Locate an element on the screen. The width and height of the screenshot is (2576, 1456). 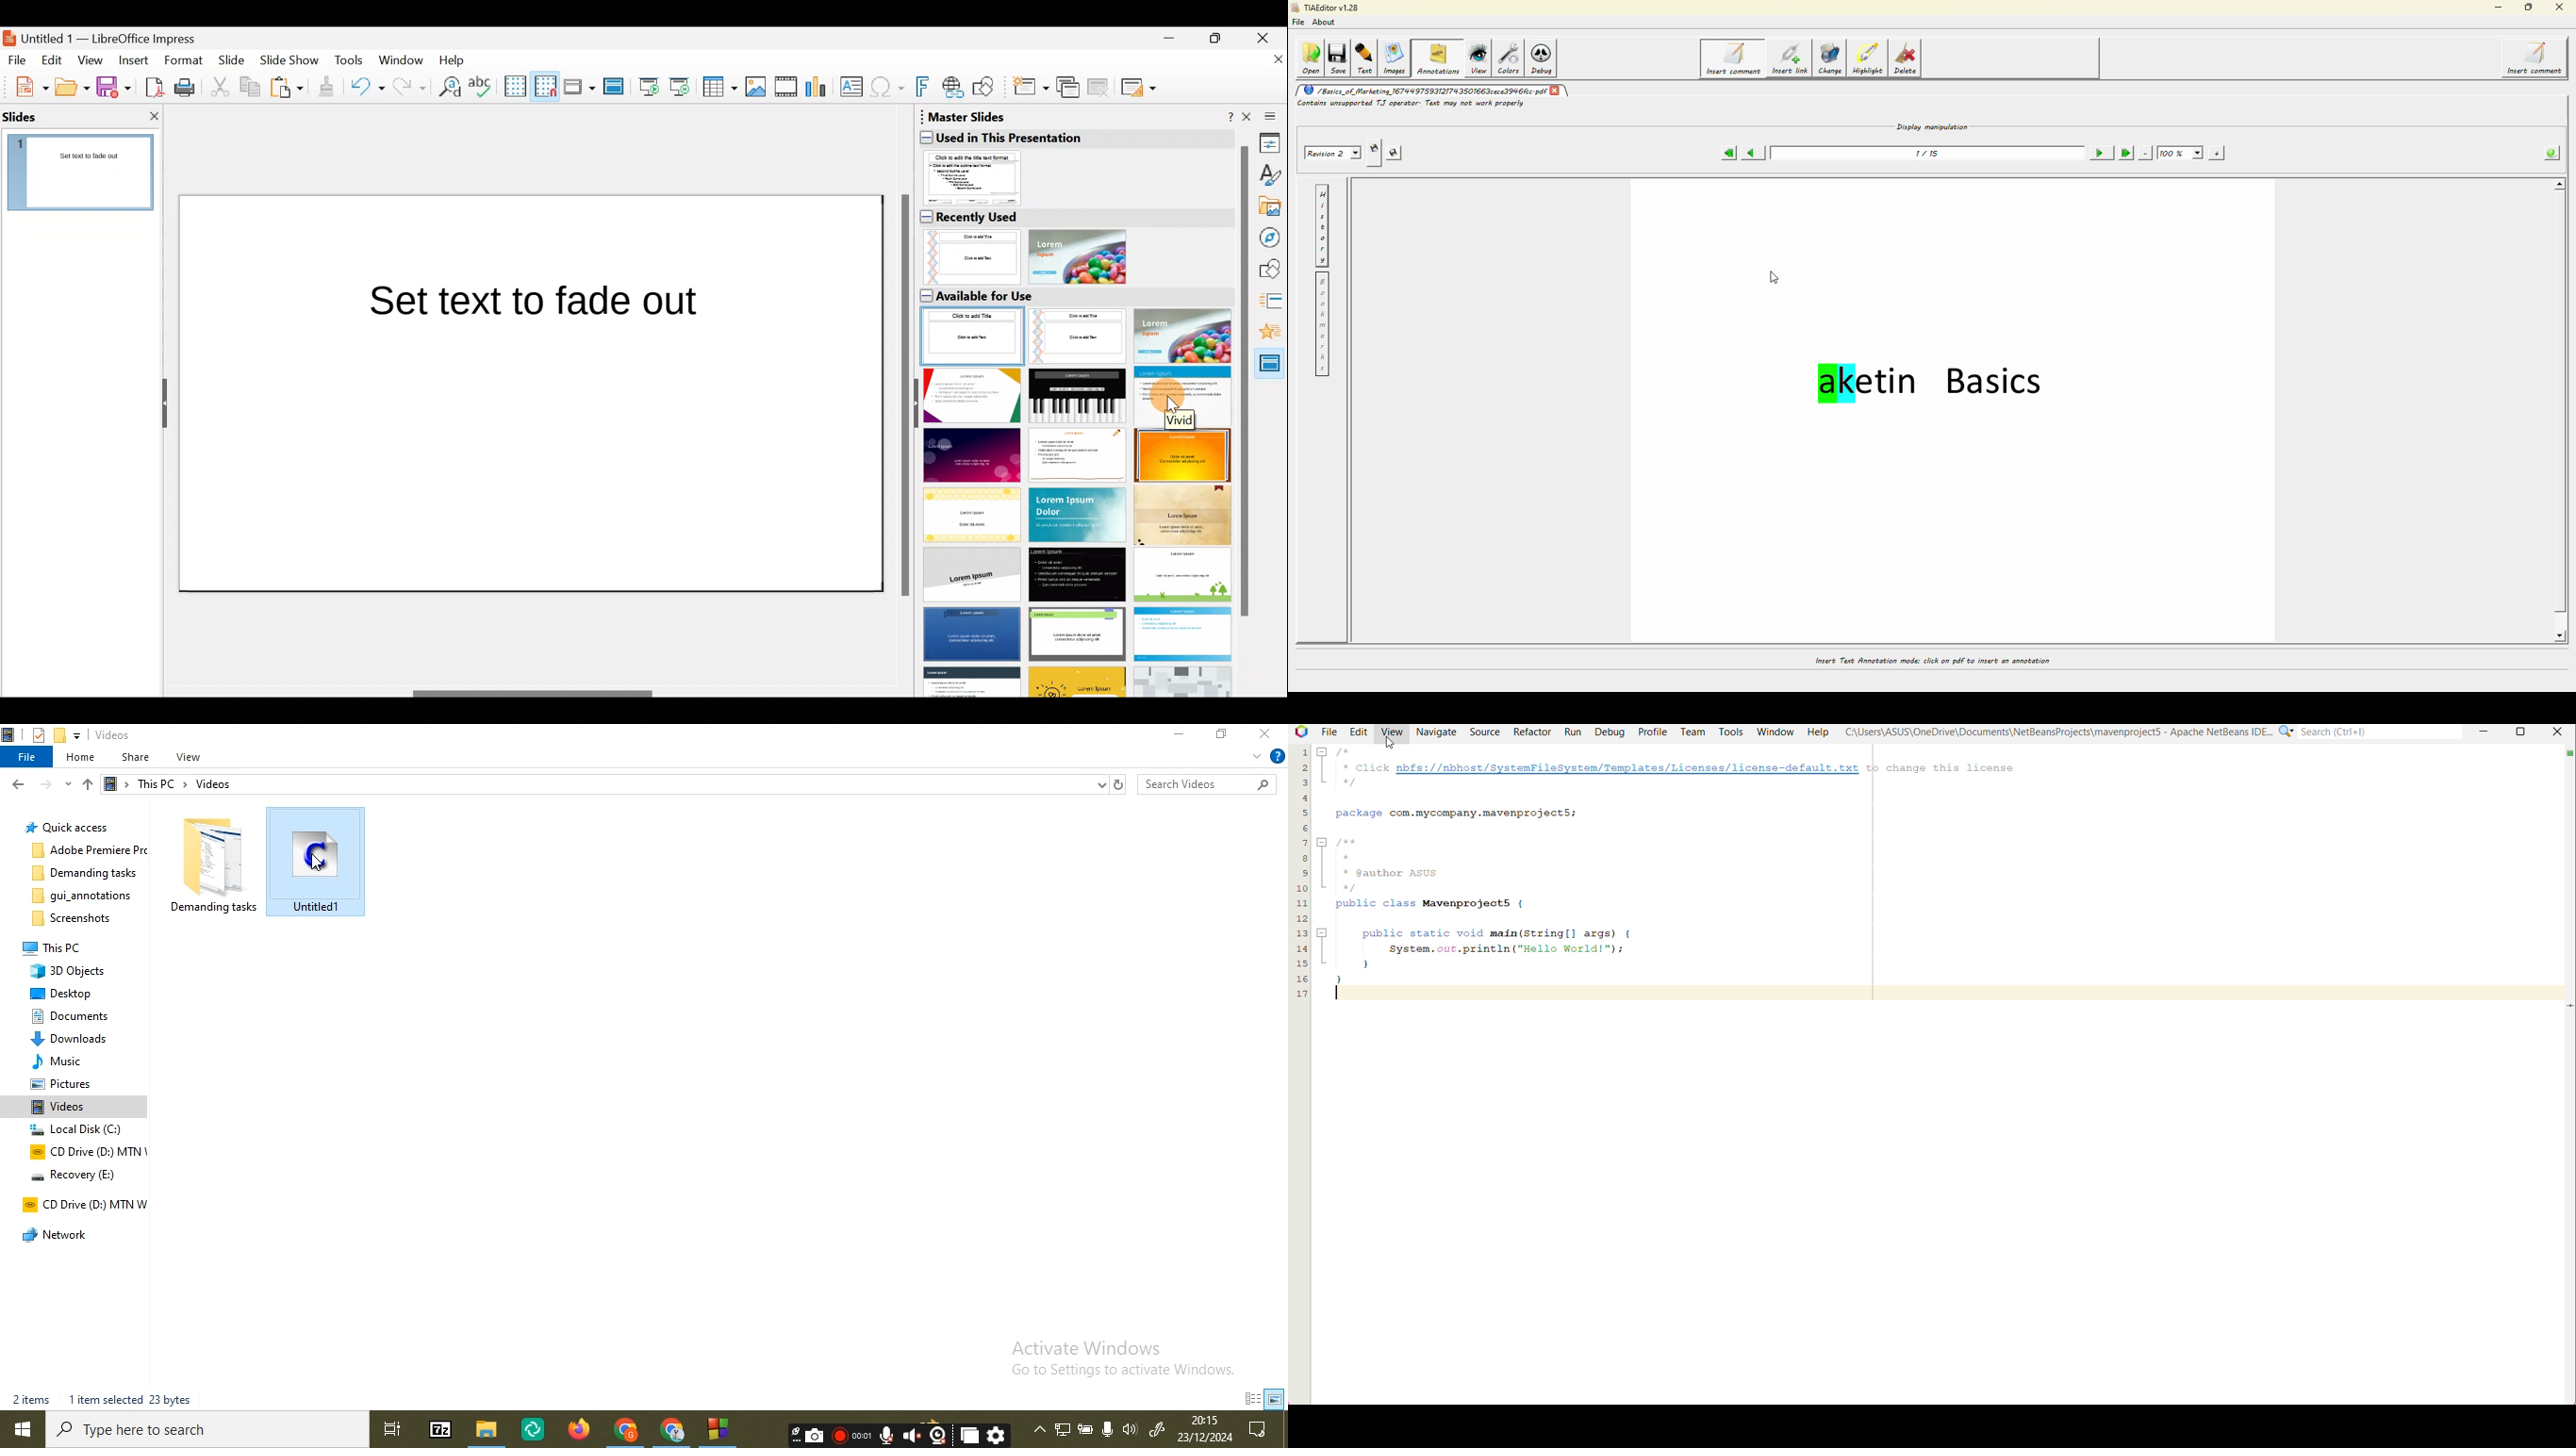
Properties is located at coordinates (1271, 142).